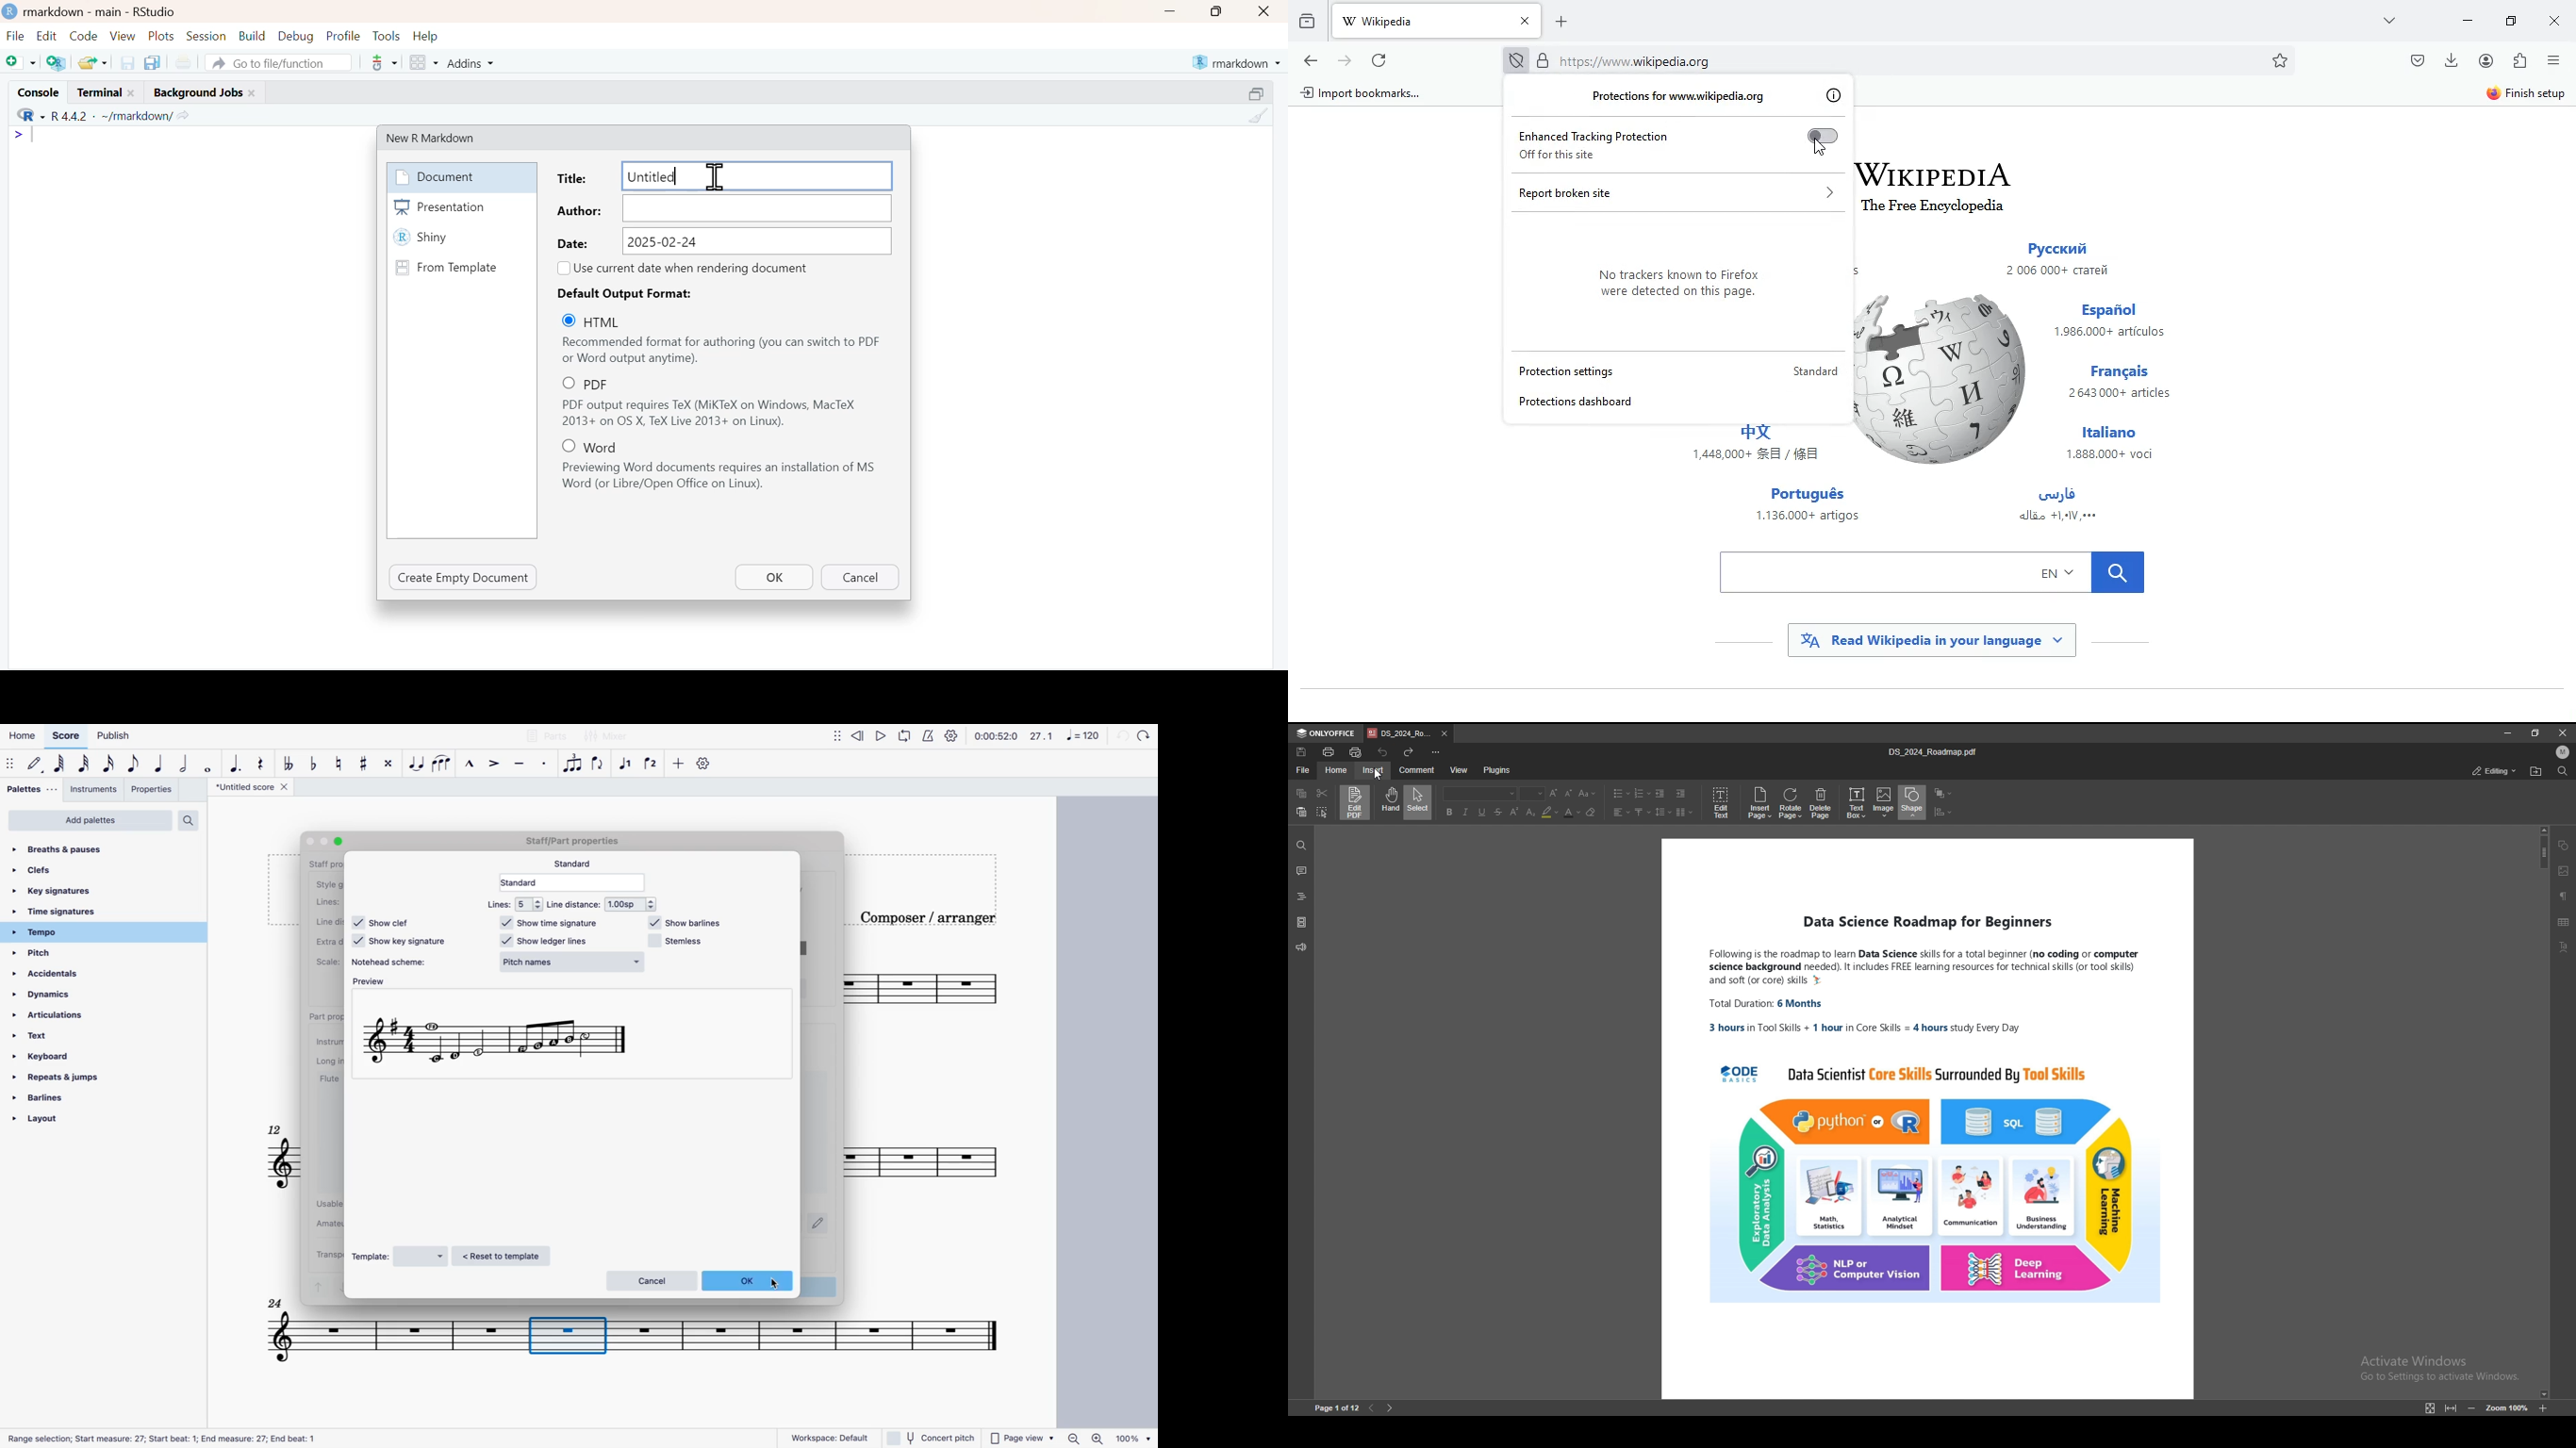 The width and height of the screenshot is (2576, 1456). Describe the element at coordinates (1518, 59) in the screenshot. I see `protection` at that location.